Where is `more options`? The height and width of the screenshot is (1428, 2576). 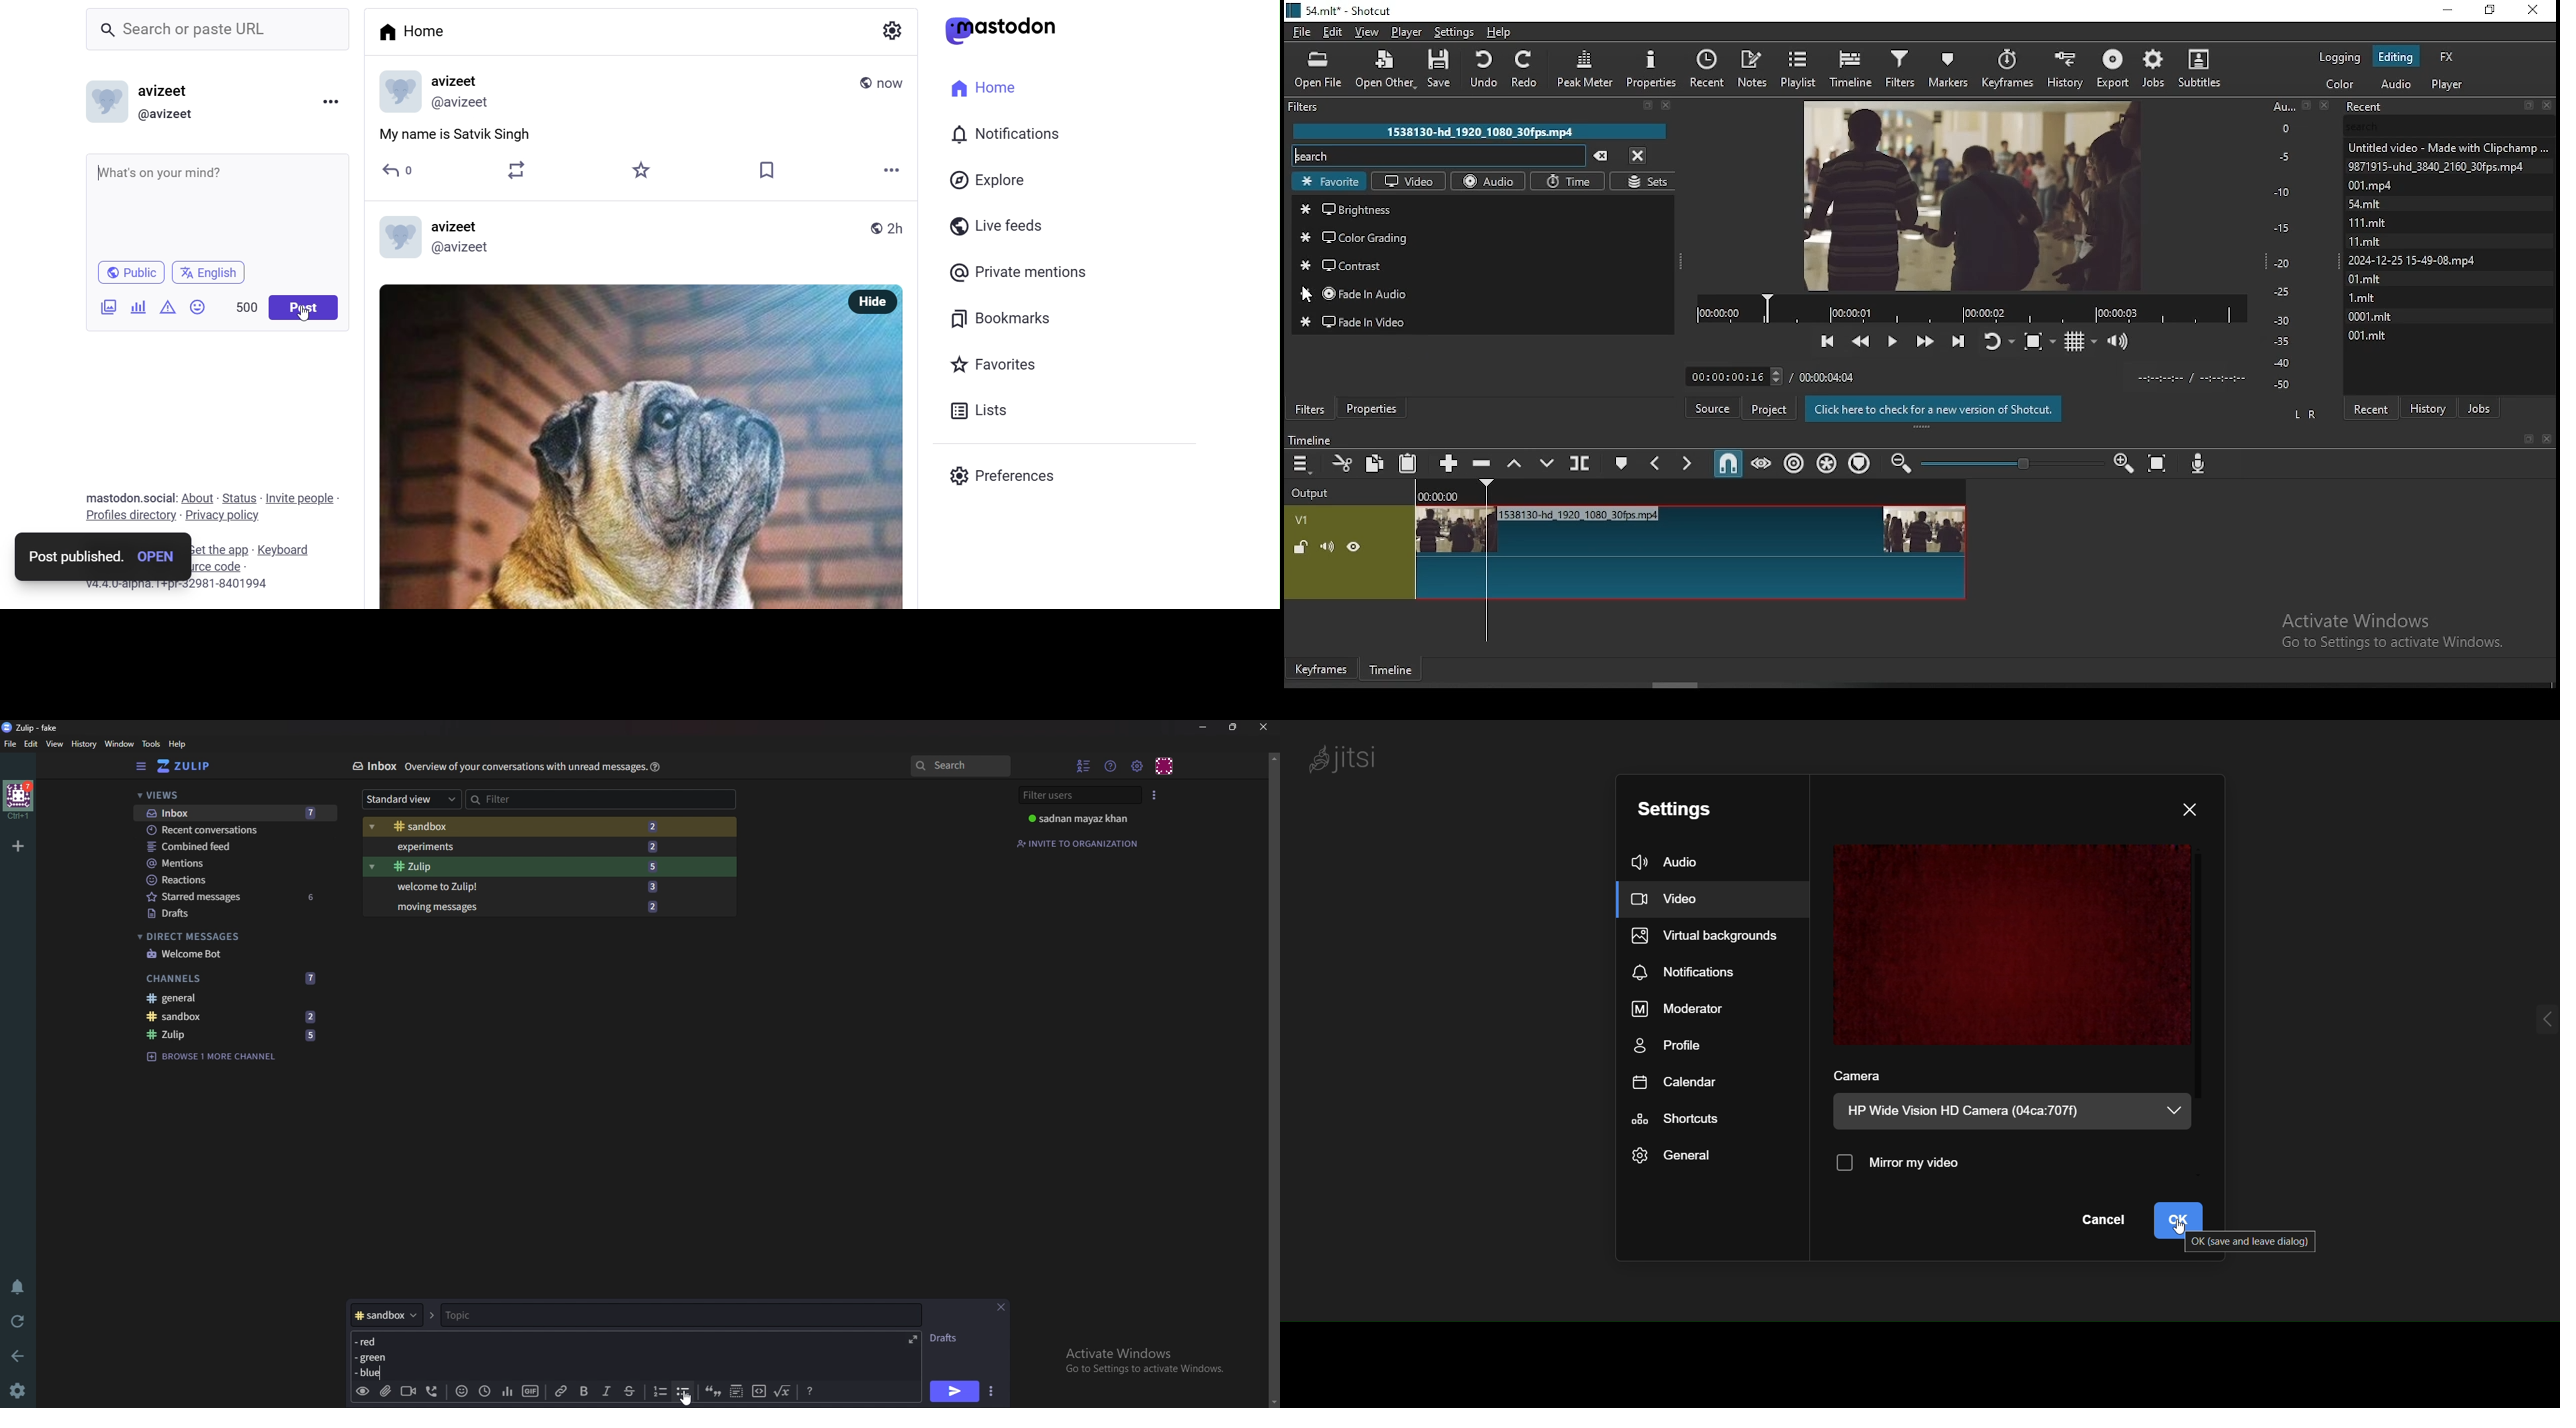
more options is located at coordinates (332, 102).